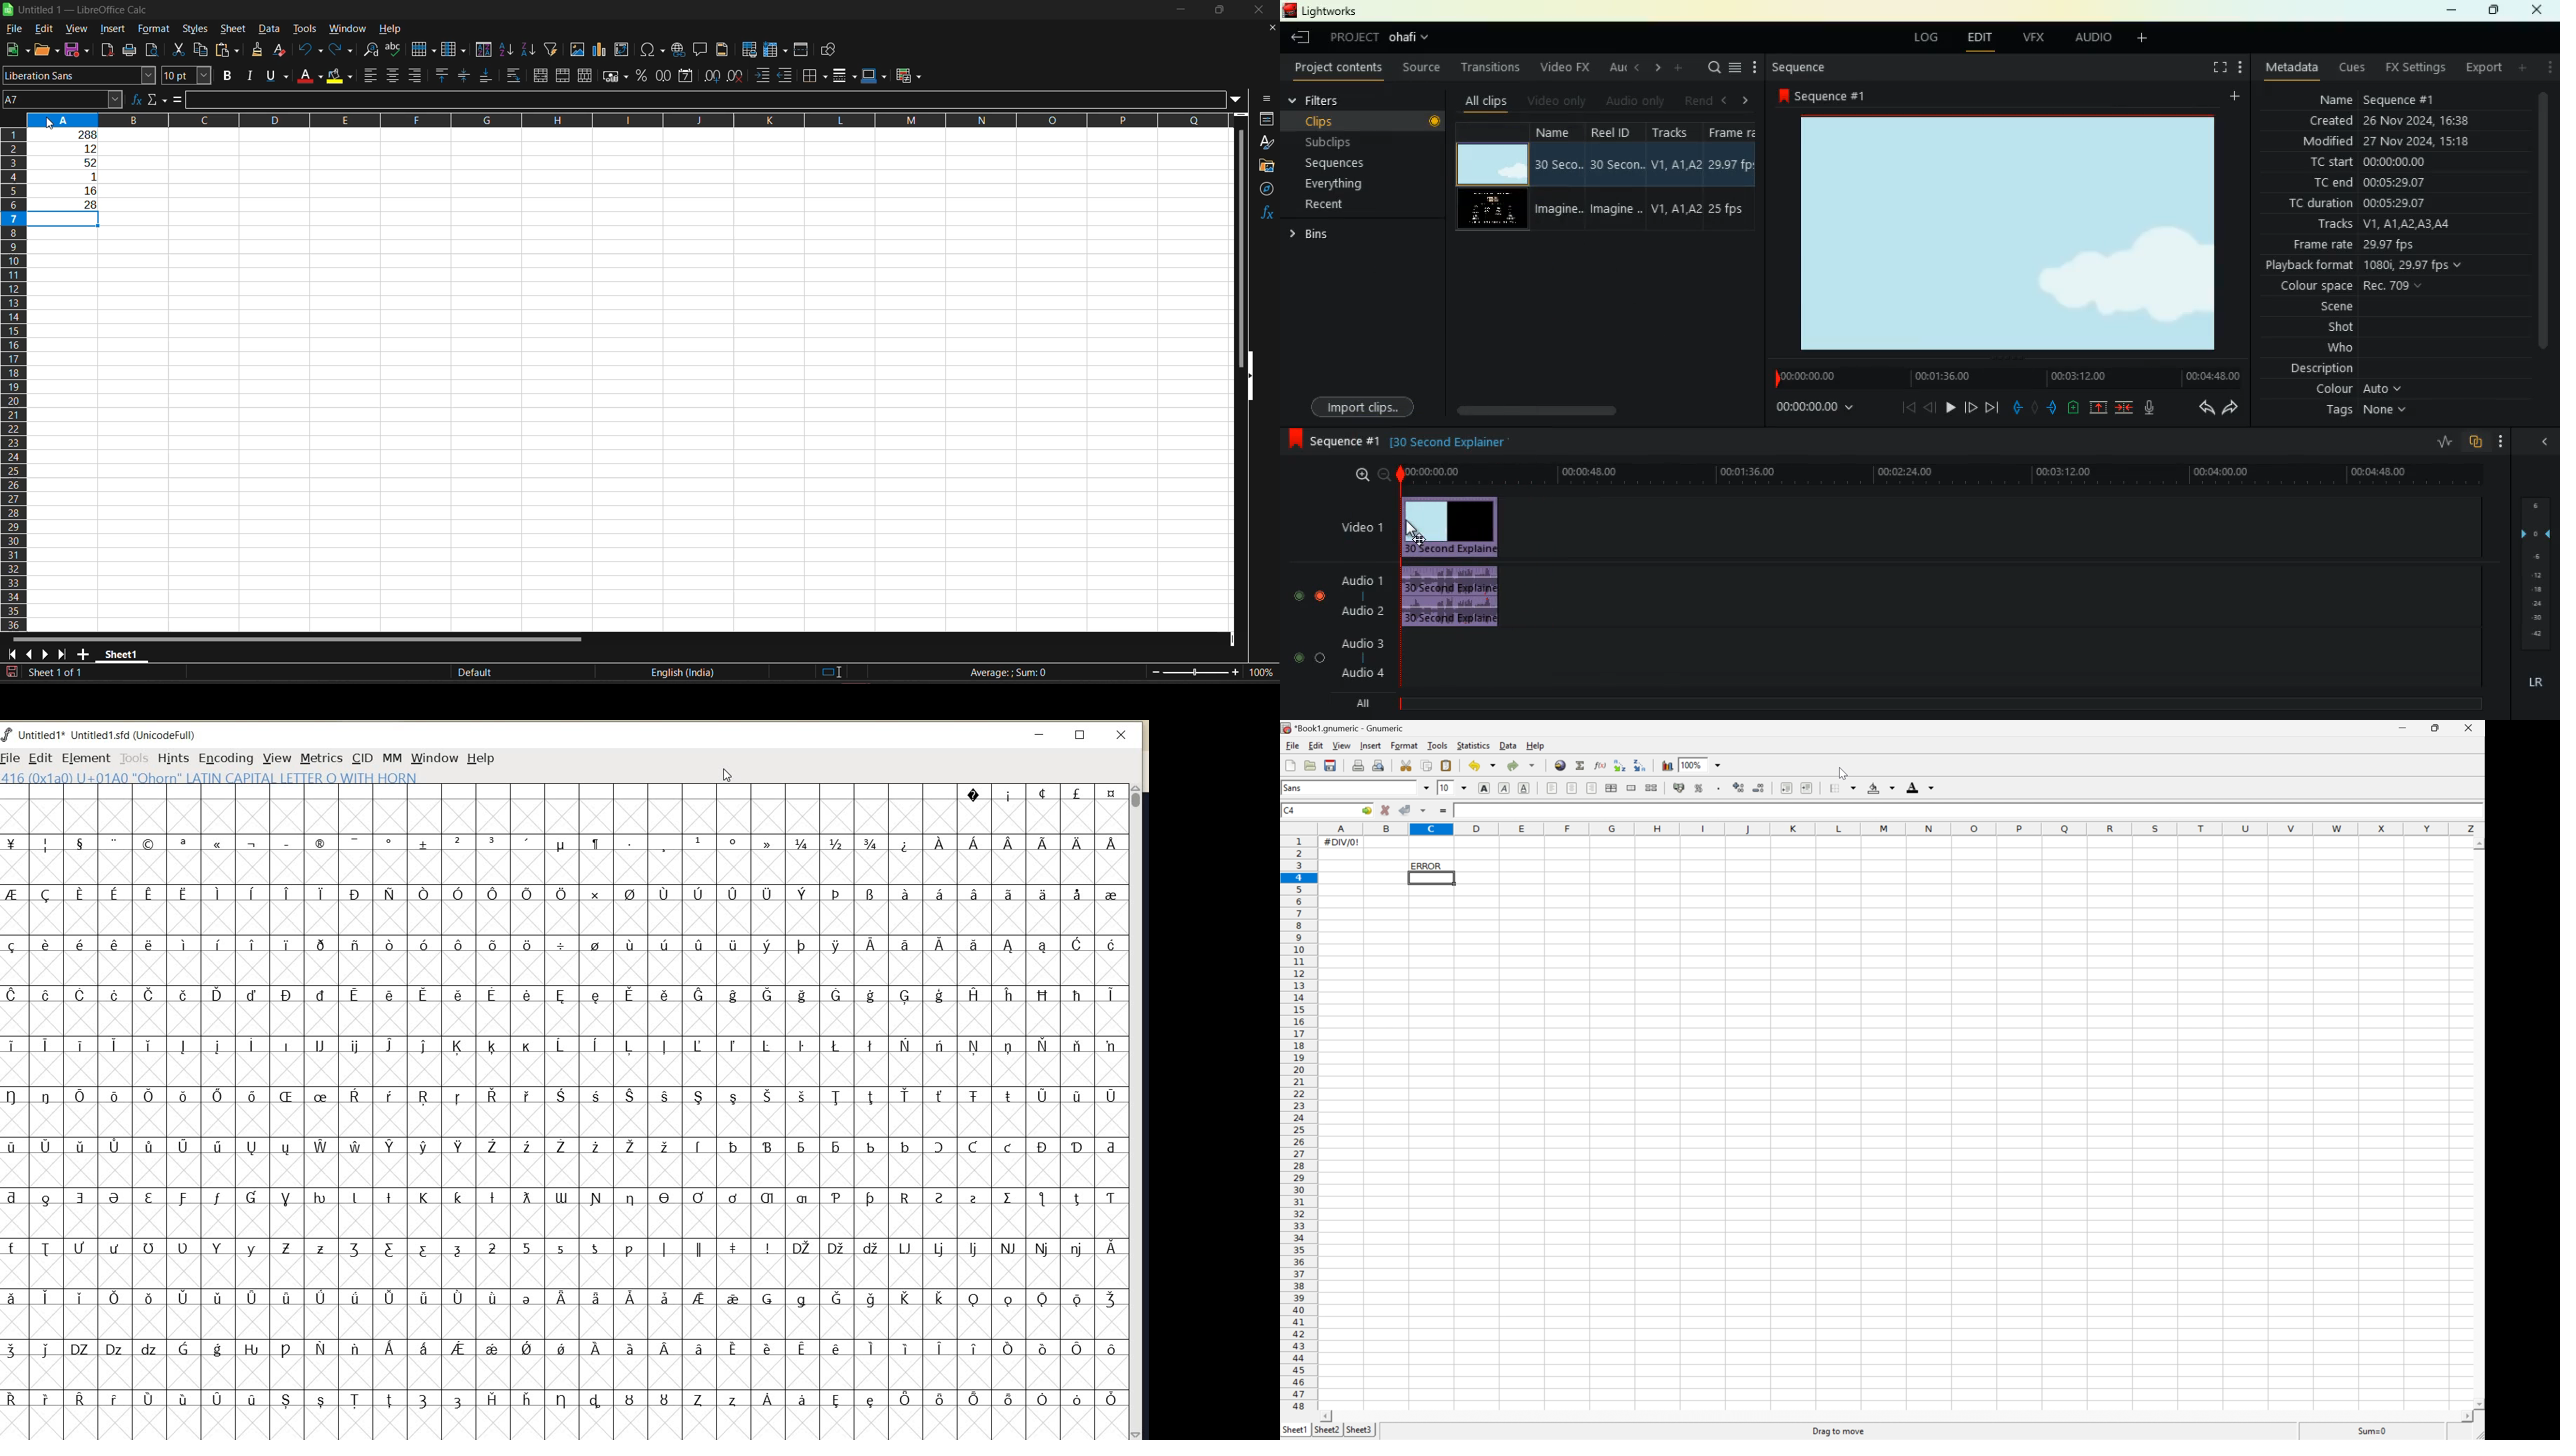 The height and width of the screenshot is (1456, 2576). What do you see at coordinates (1264, 675) in the screenshot?
I see `zoom factor` at bounding box center [1264, 675].